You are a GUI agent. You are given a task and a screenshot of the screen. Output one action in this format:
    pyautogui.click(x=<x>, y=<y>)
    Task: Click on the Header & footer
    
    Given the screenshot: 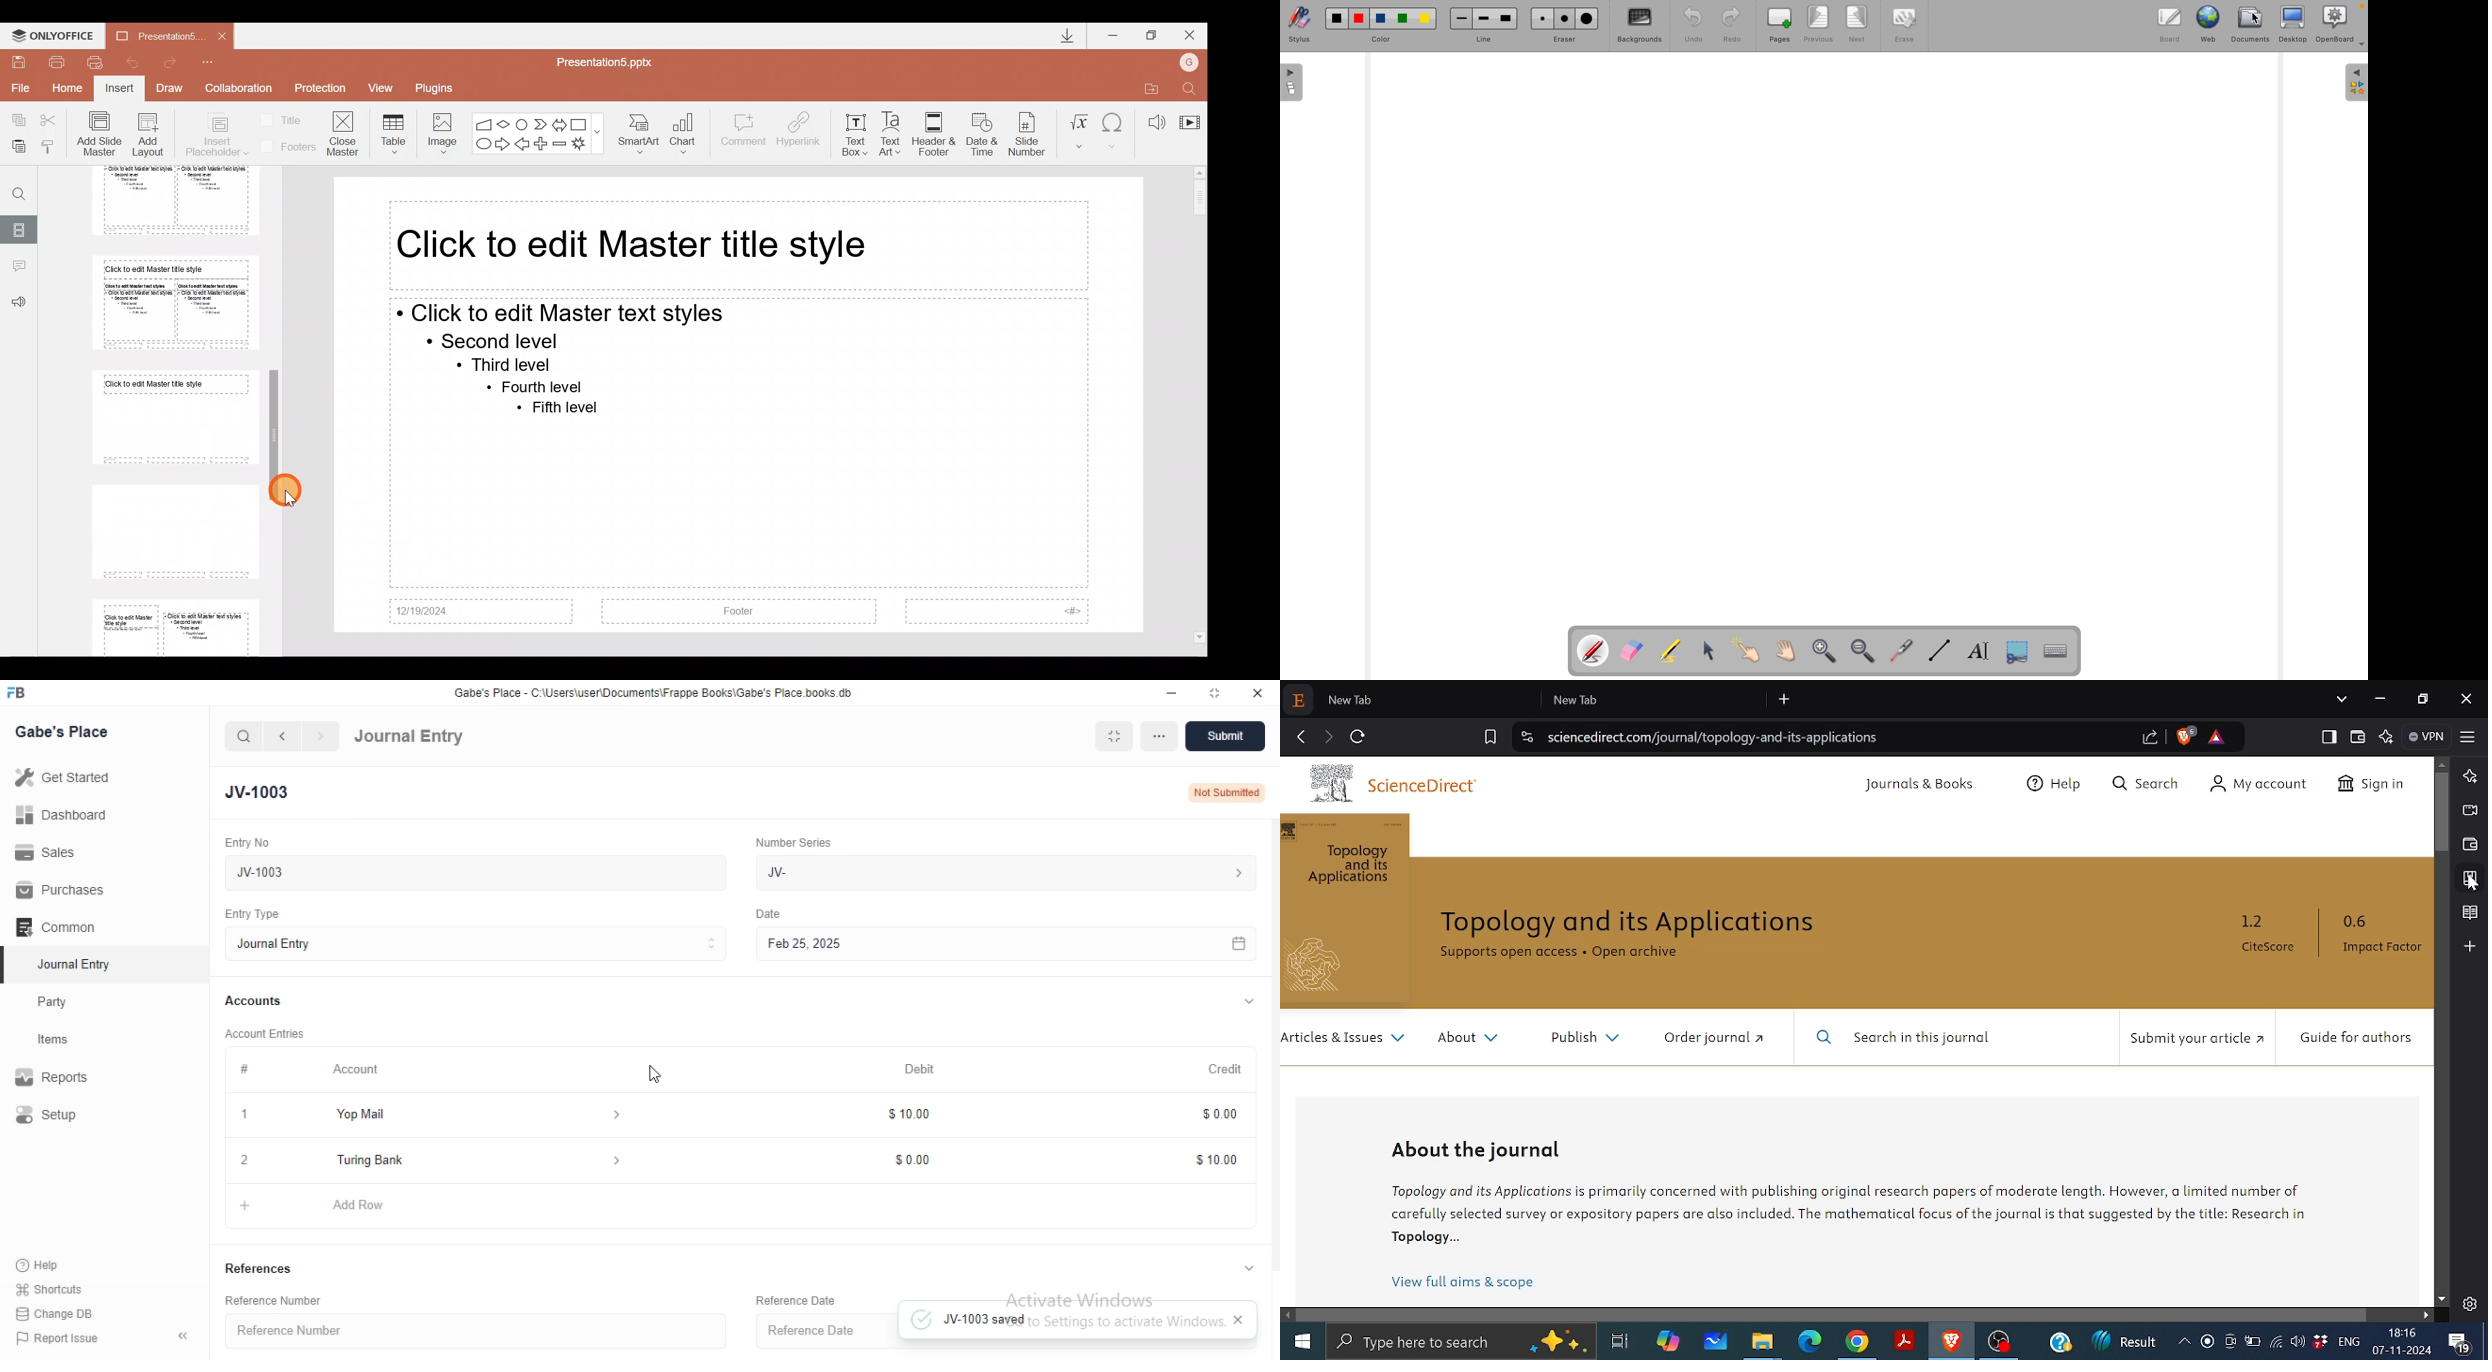 What is the action you would take?
    pyautogui.click(x=934, y=133)
    